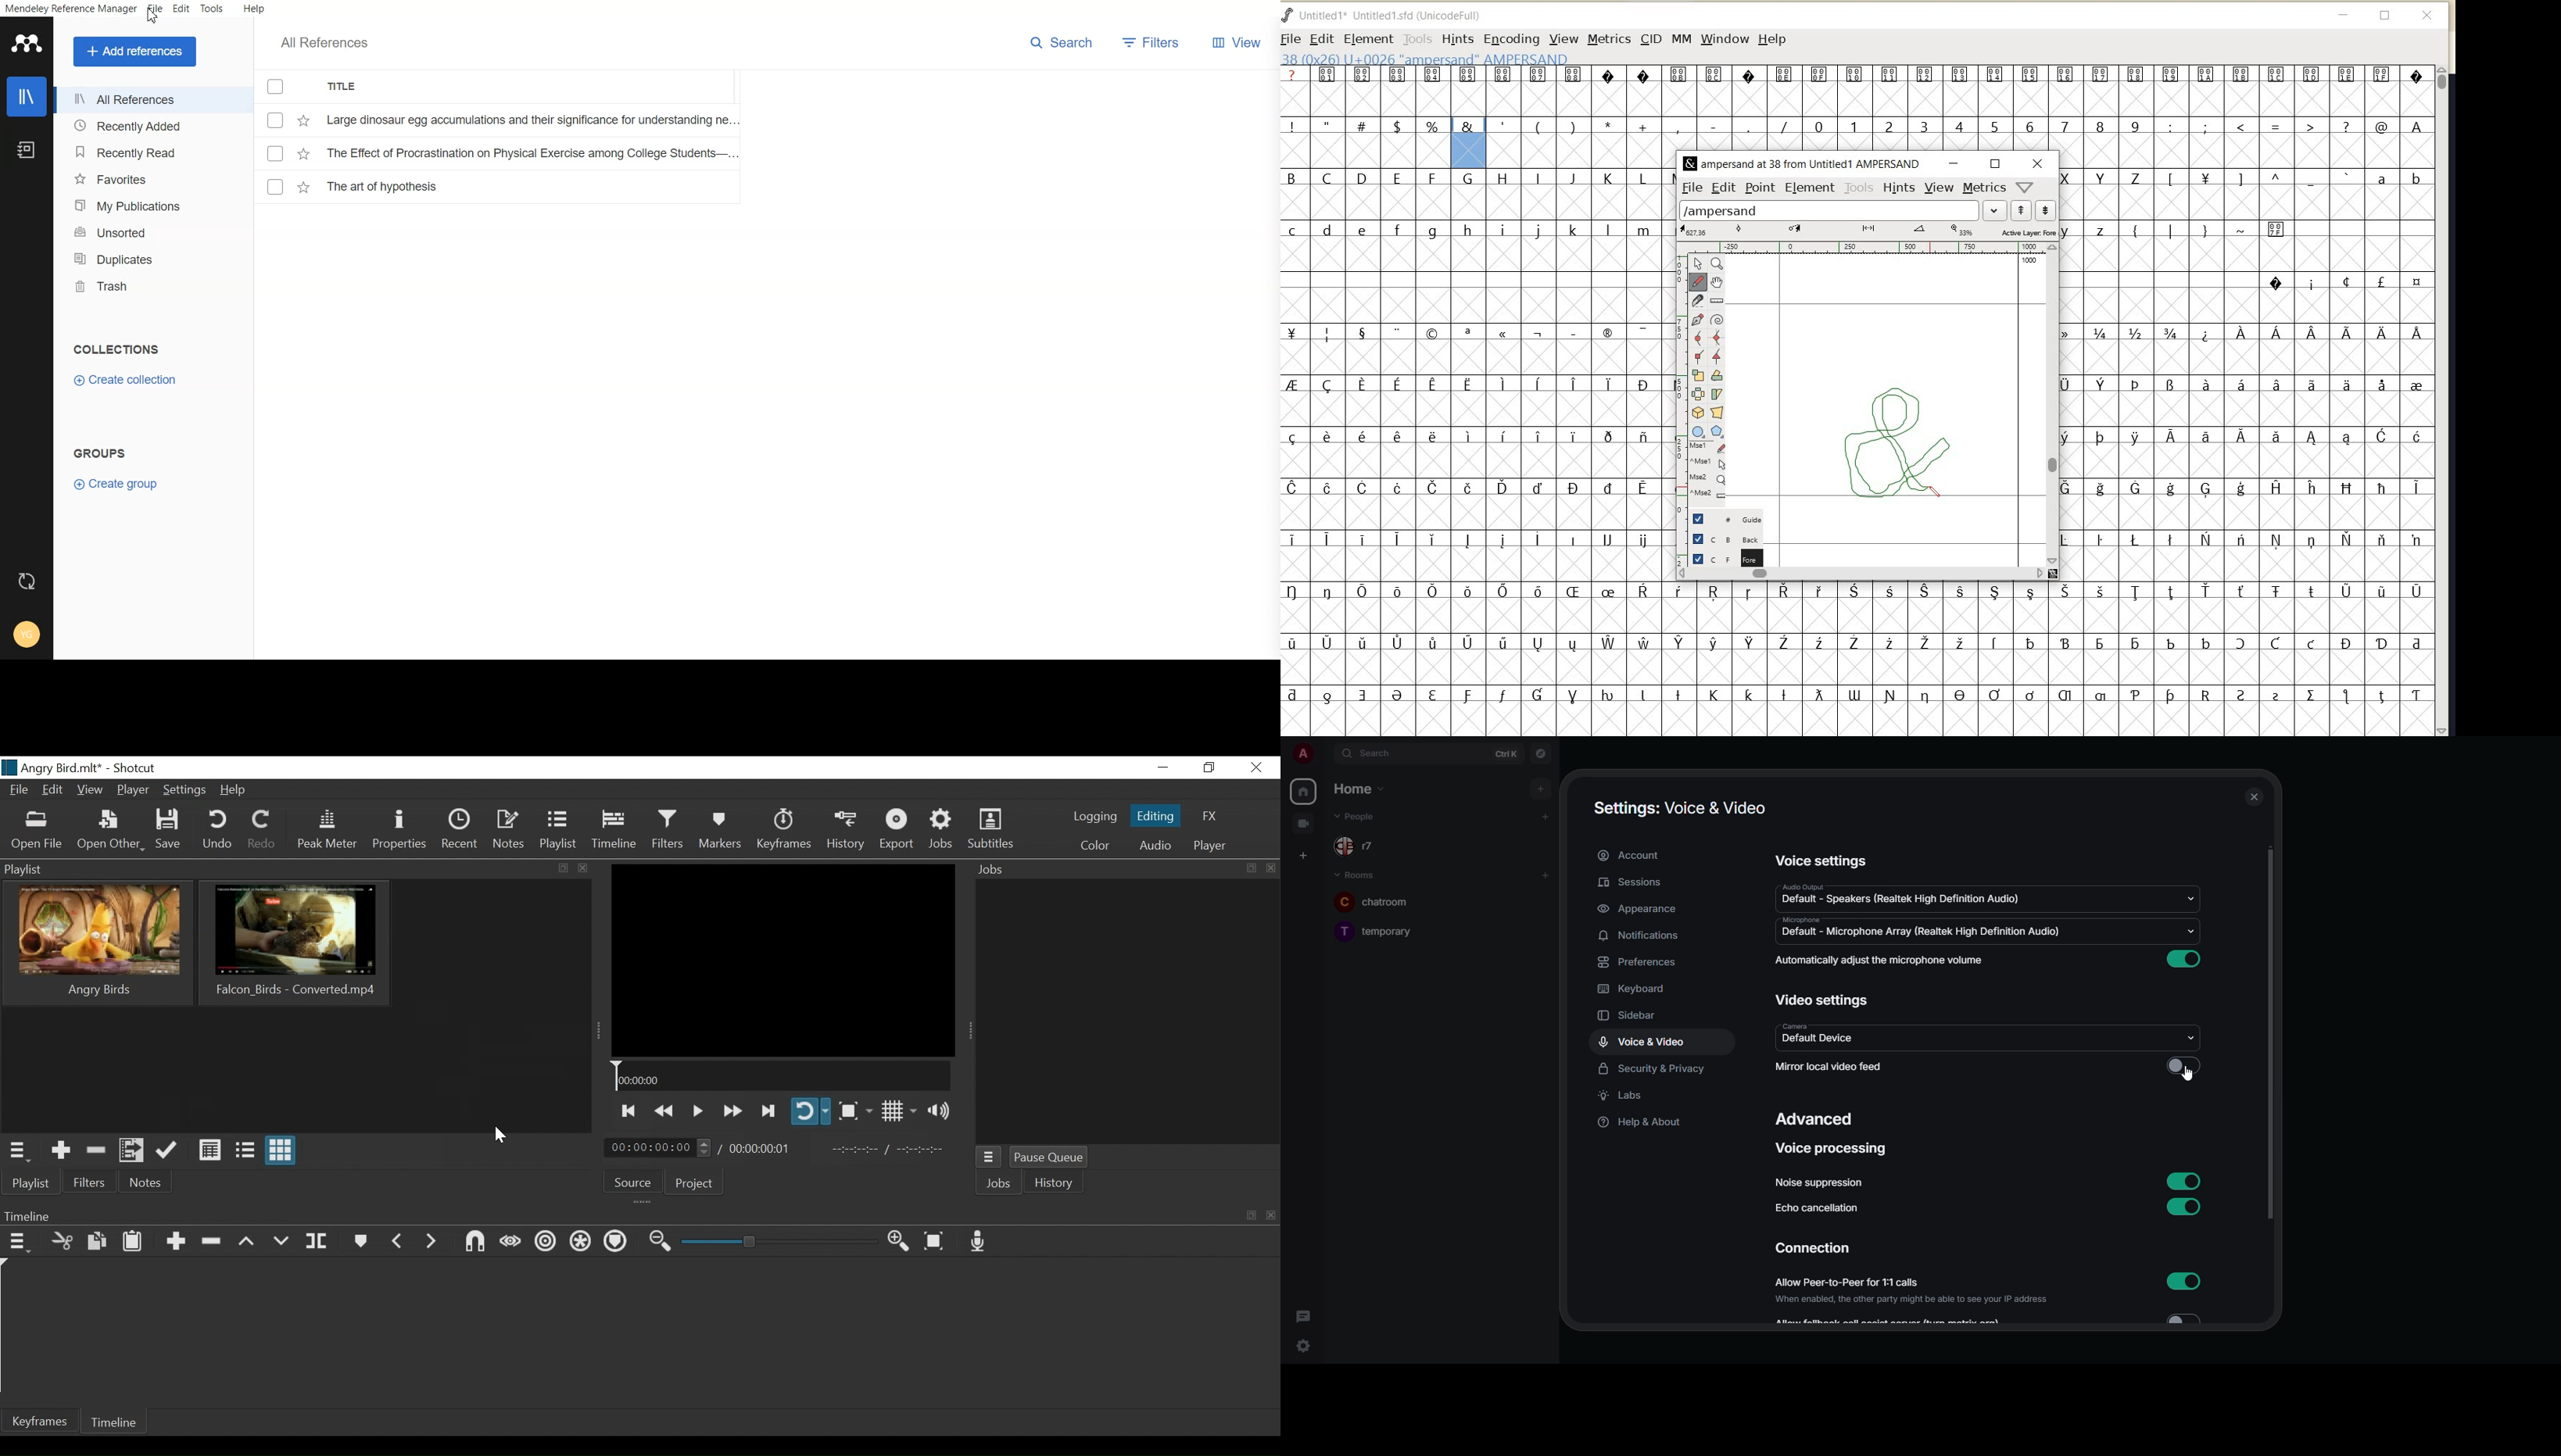 Image resolution: width=2576 pixels, height=1456 pixels. Describe the element at coordinates (211, 1243) in the screenshot. I see `Ripple Delete` at that location.